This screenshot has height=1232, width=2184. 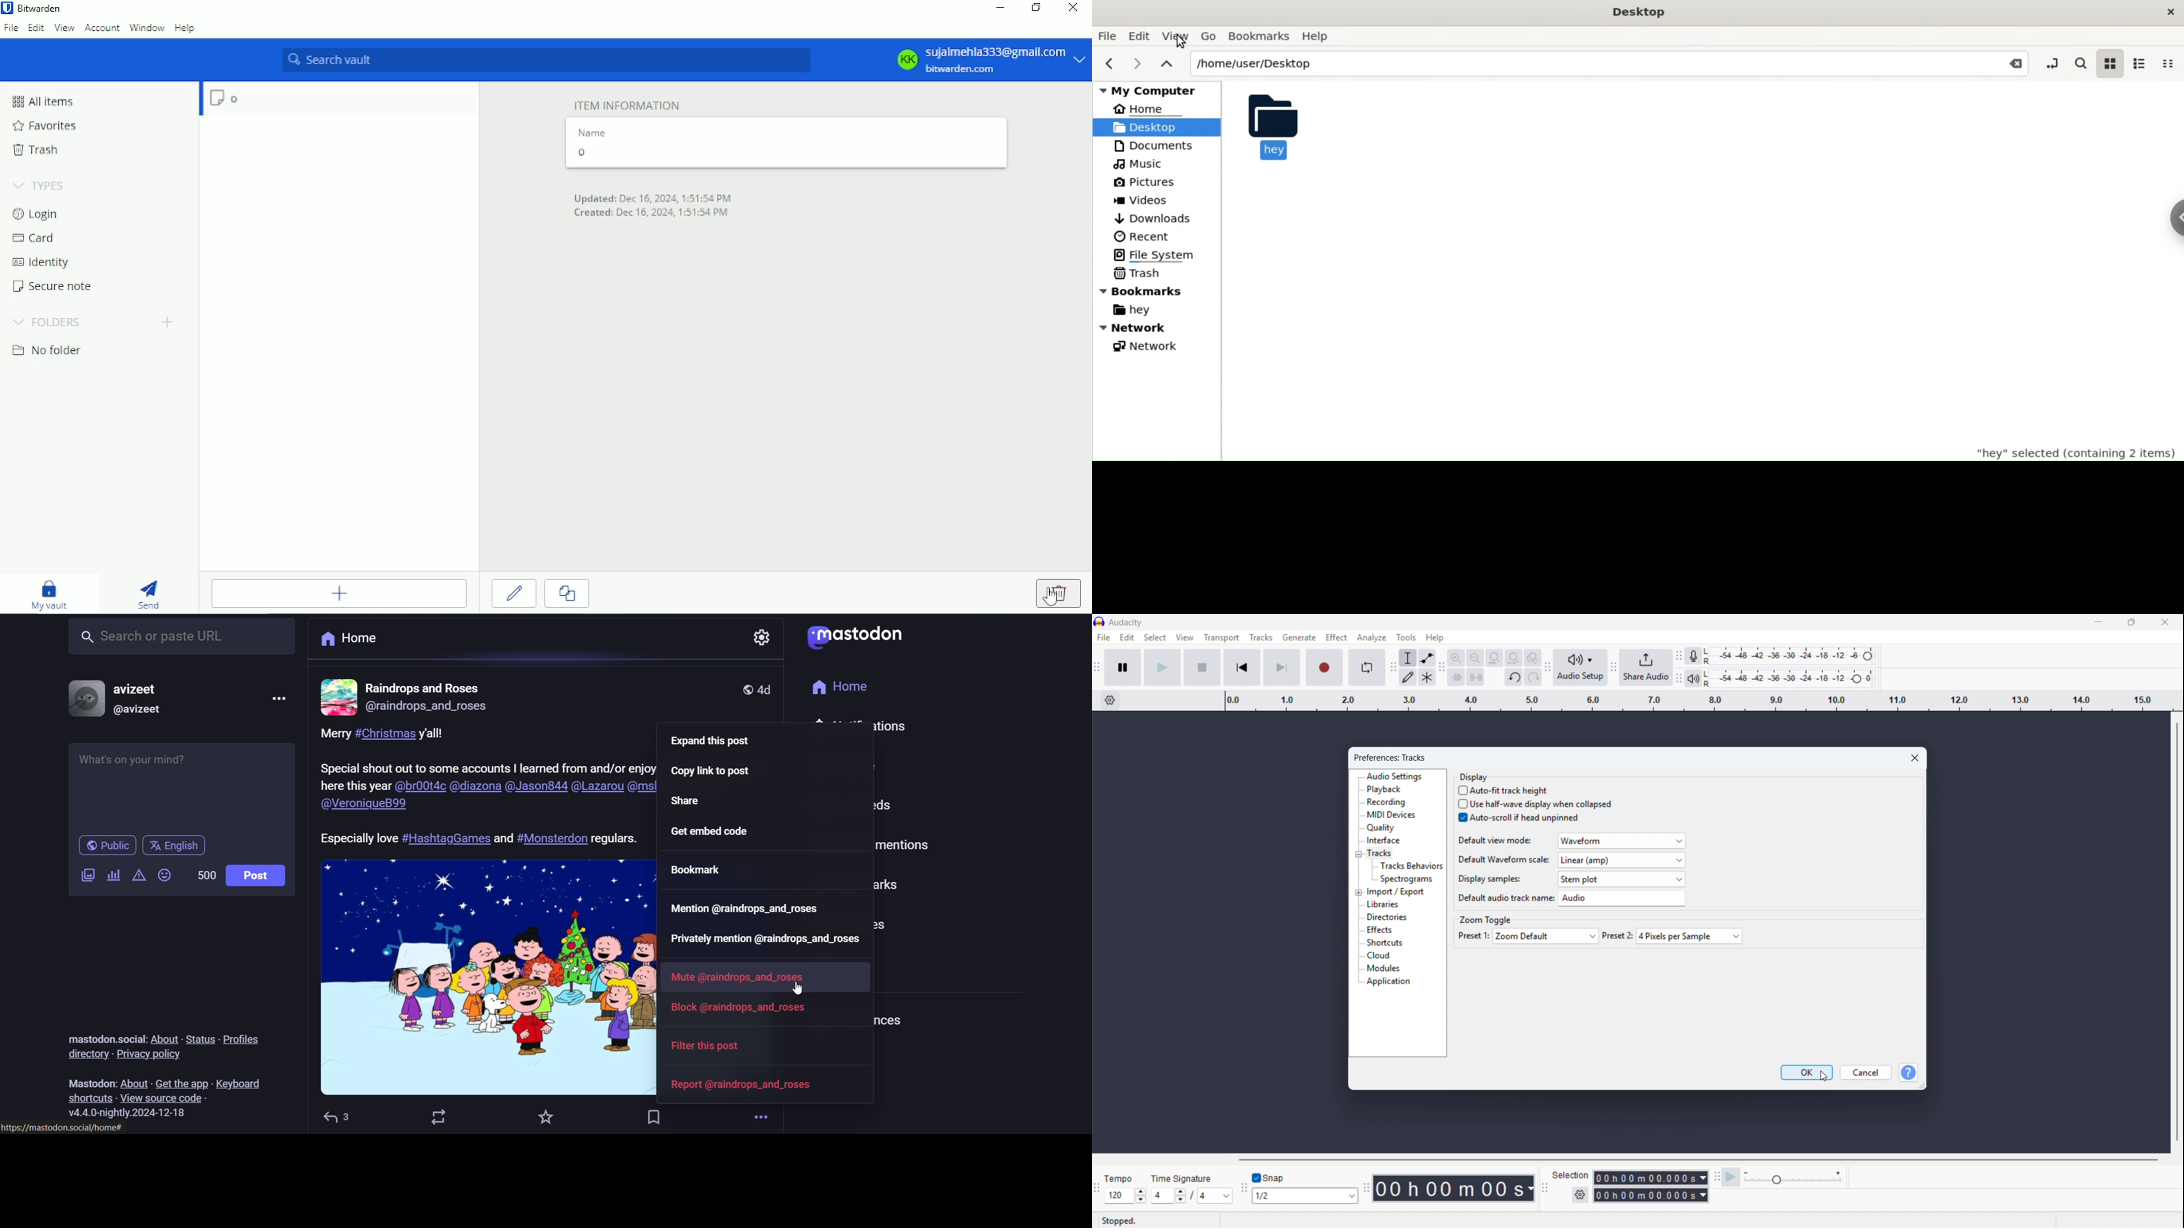 I want to click on Types, so click(x=39, y=185).